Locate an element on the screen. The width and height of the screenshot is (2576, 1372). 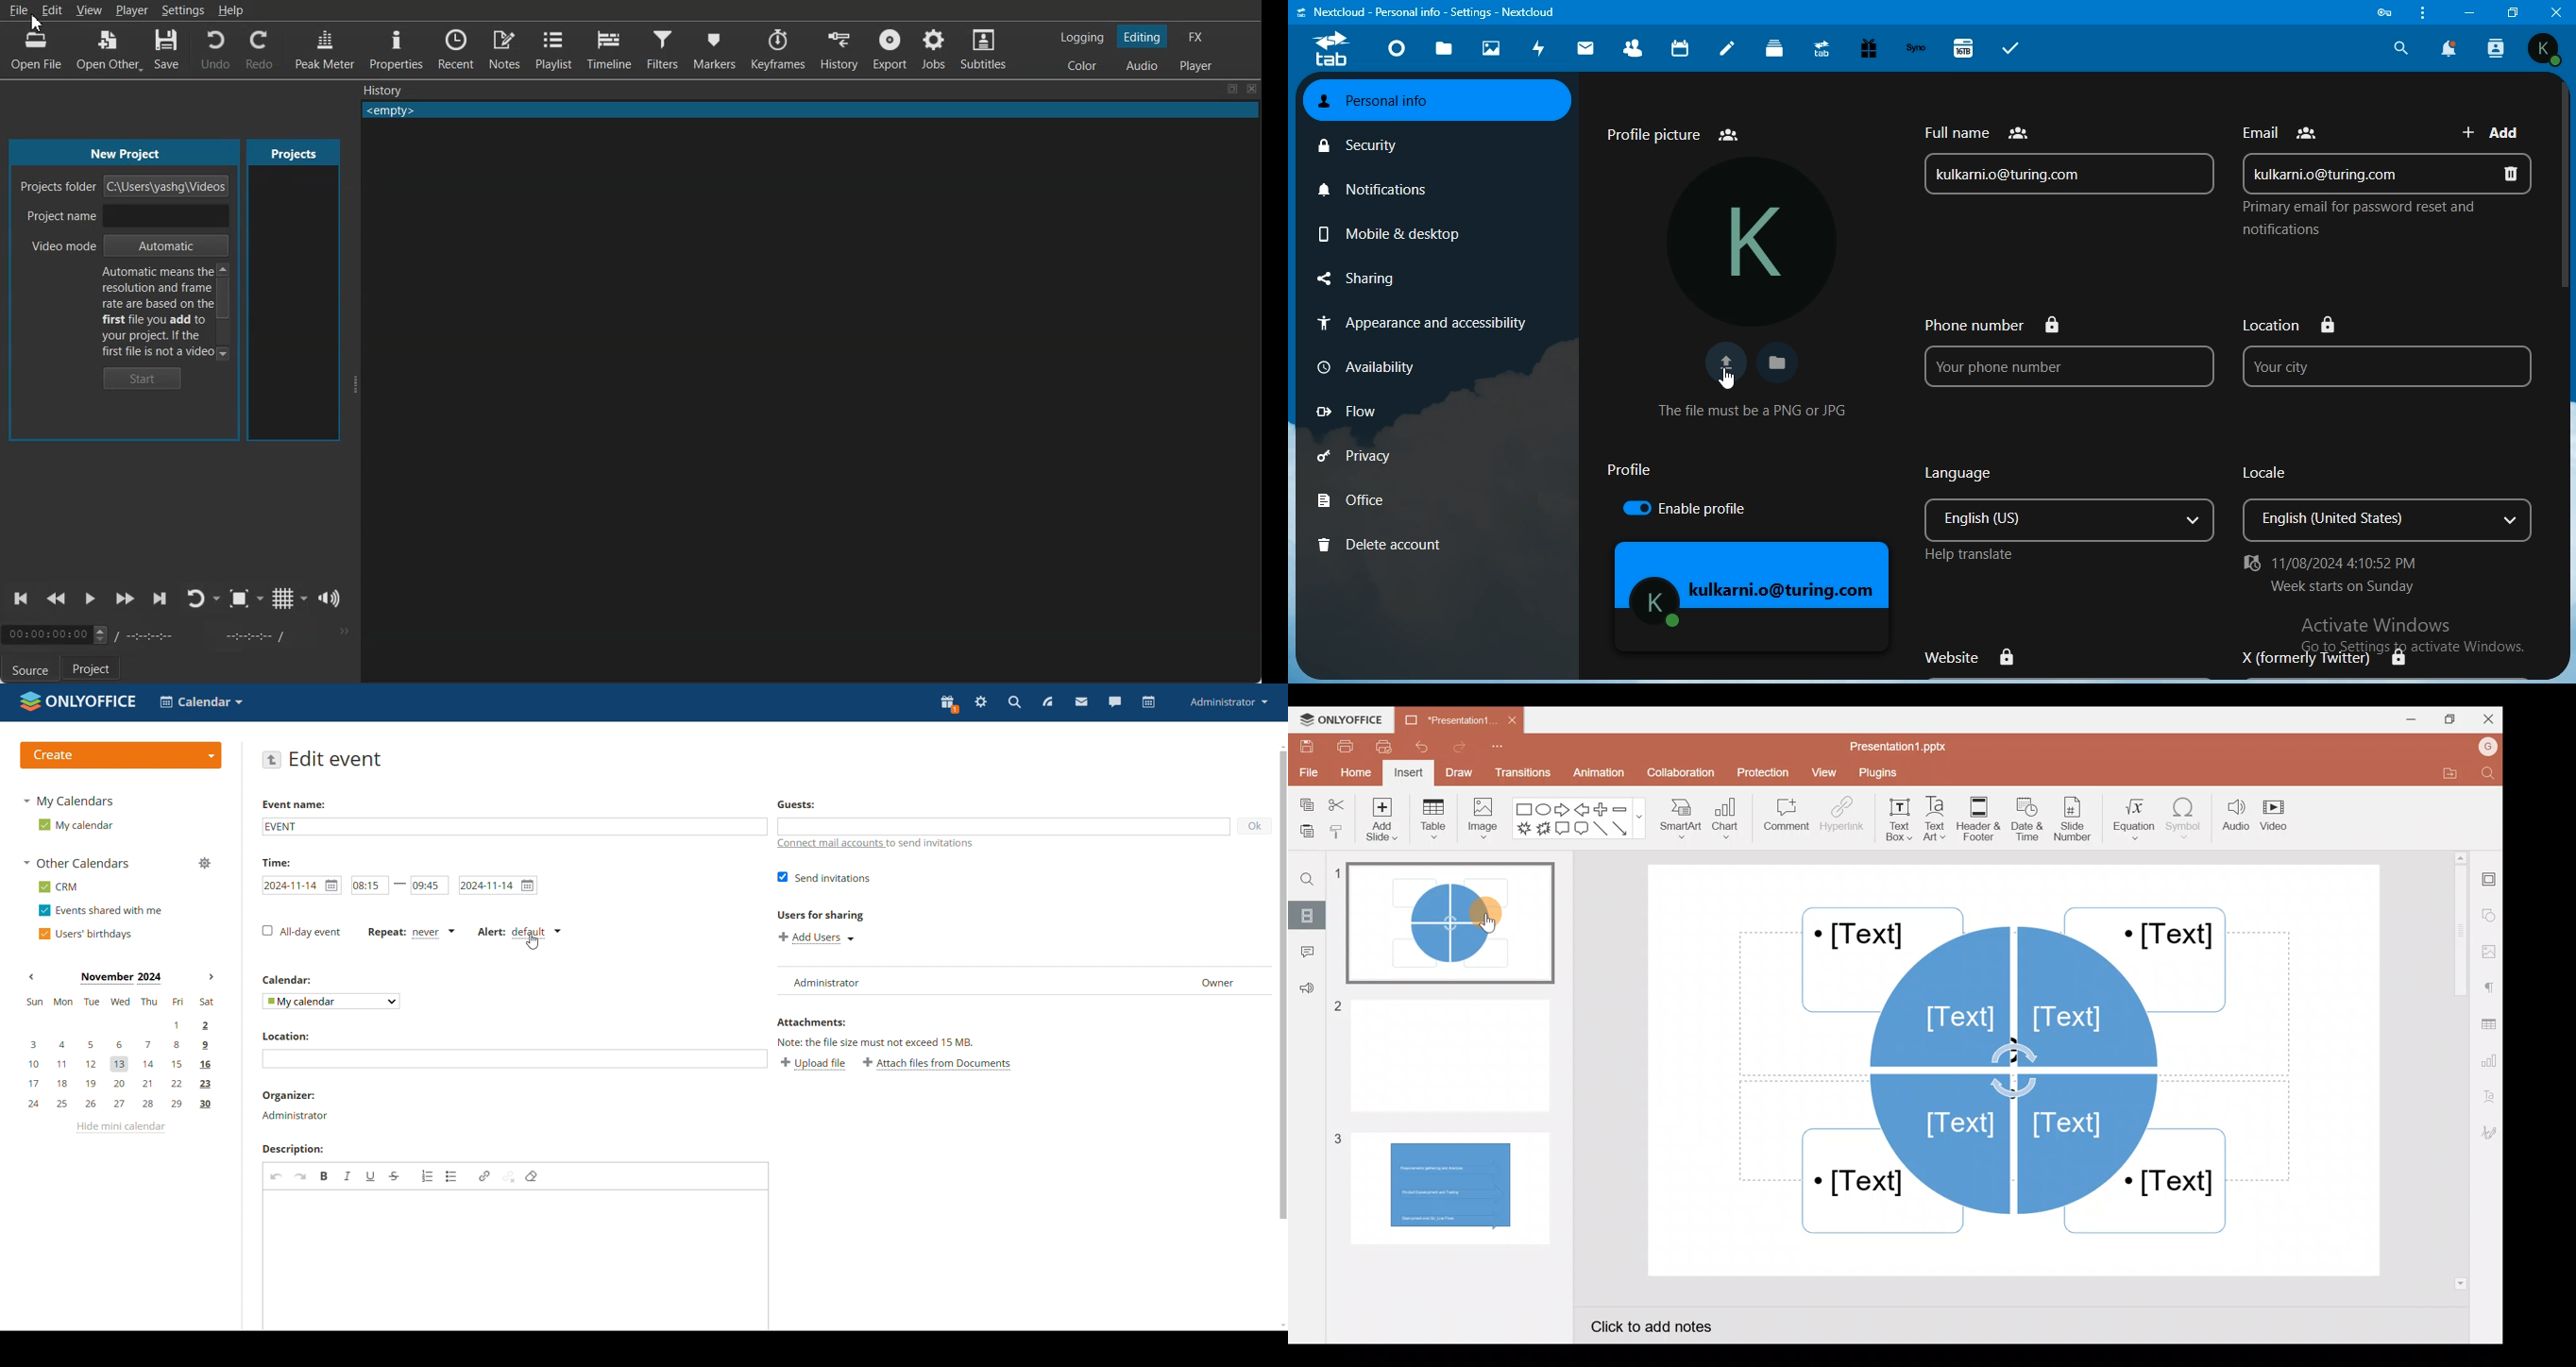
Presentation1.pptx is located at coordinates (1901, 747).